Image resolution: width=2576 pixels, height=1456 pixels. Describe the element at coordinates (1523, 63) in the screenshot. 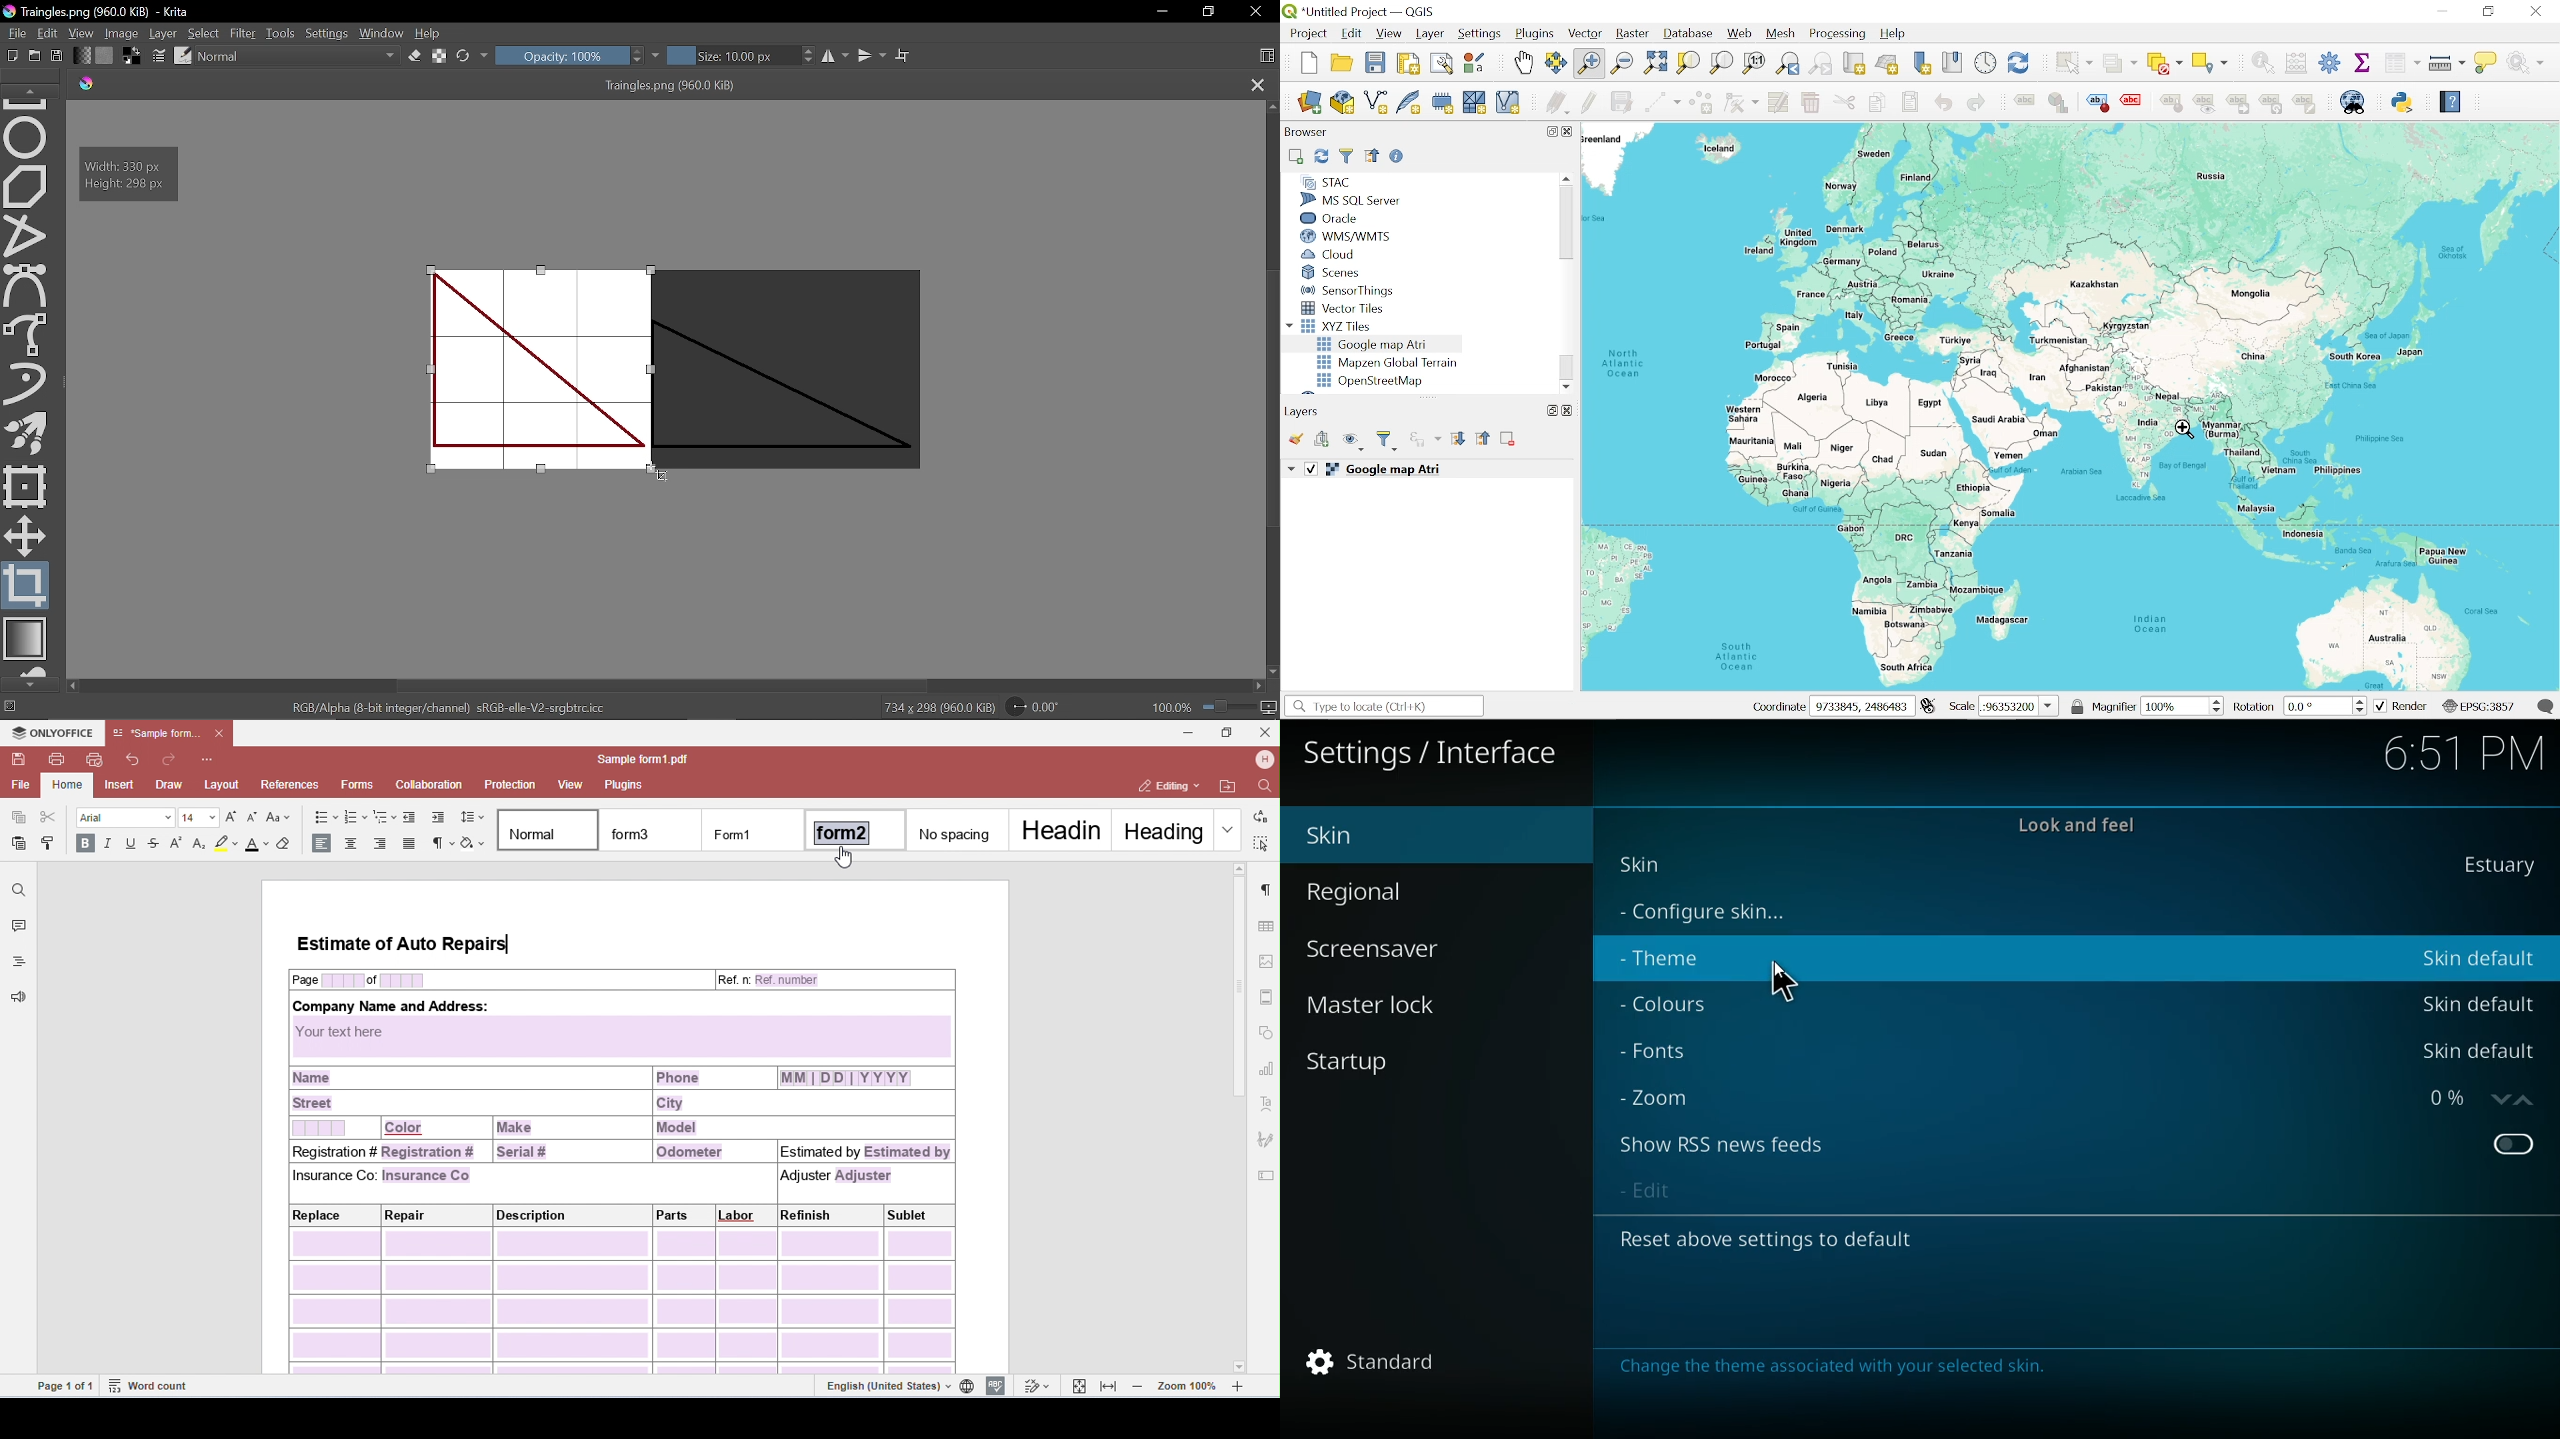

I see `Pan ` at that location.